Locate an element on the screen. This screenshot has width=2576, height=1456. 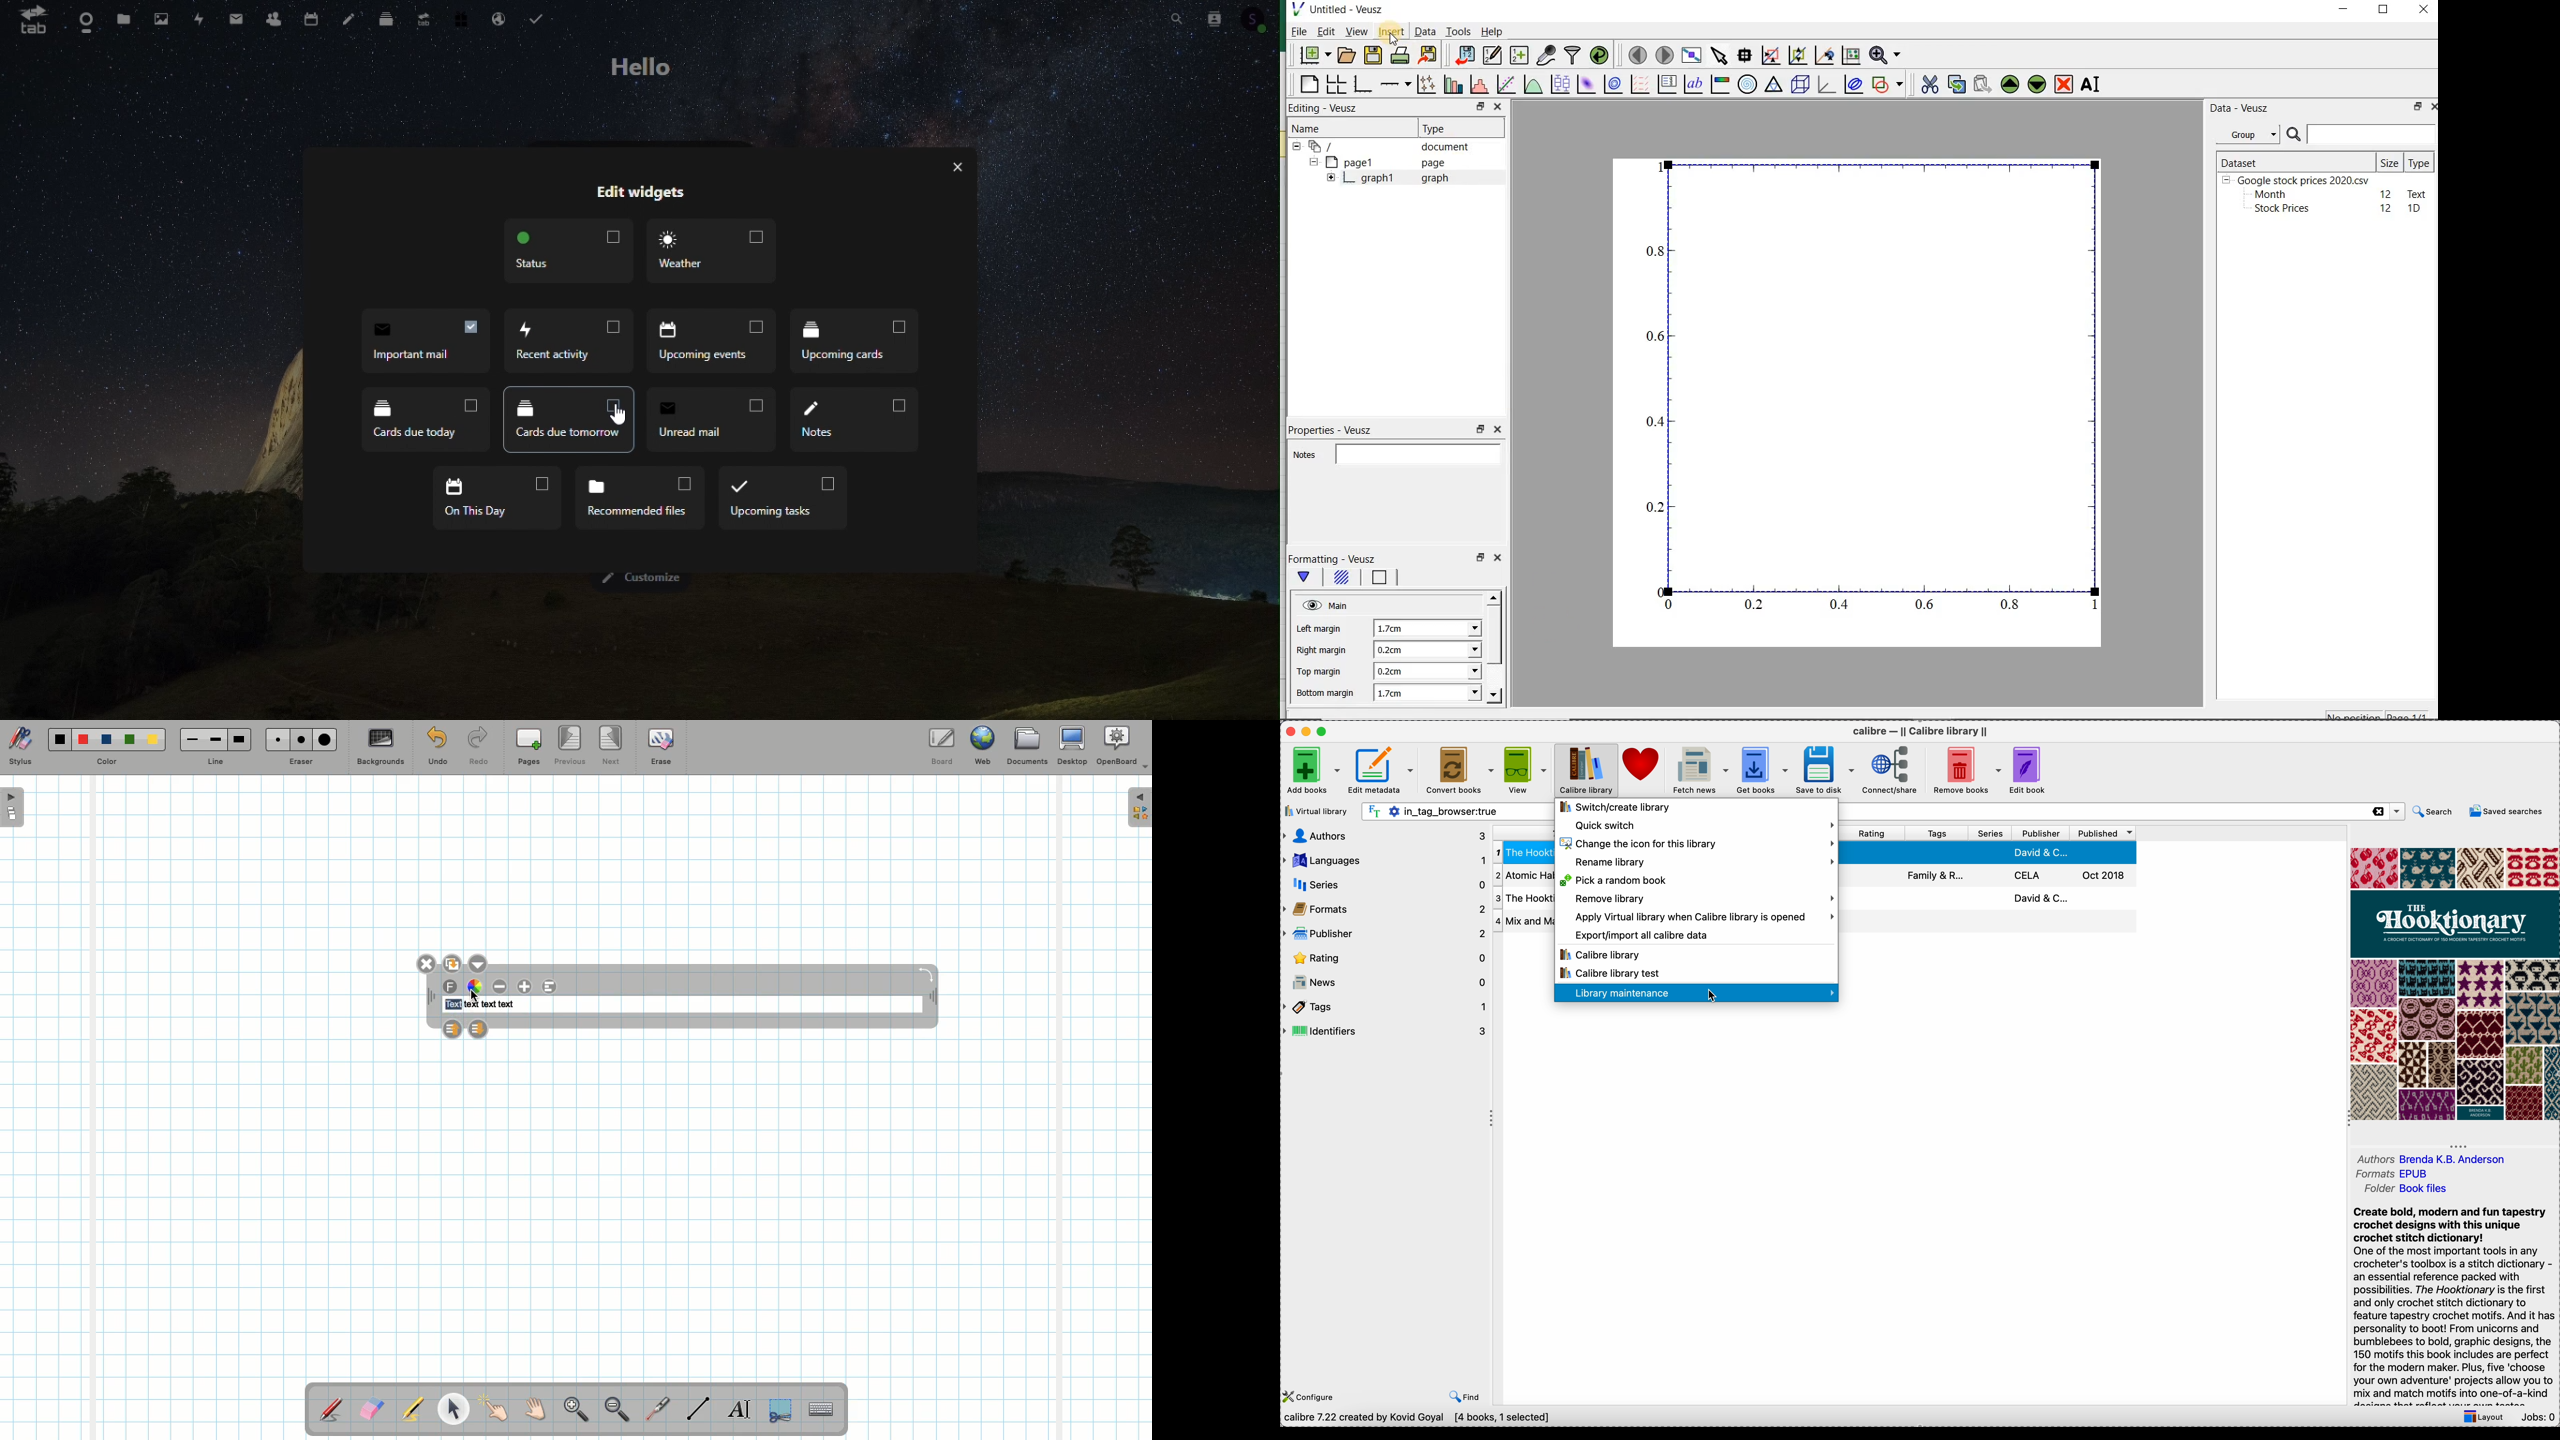
Type is located at coordinates (1452, 127).